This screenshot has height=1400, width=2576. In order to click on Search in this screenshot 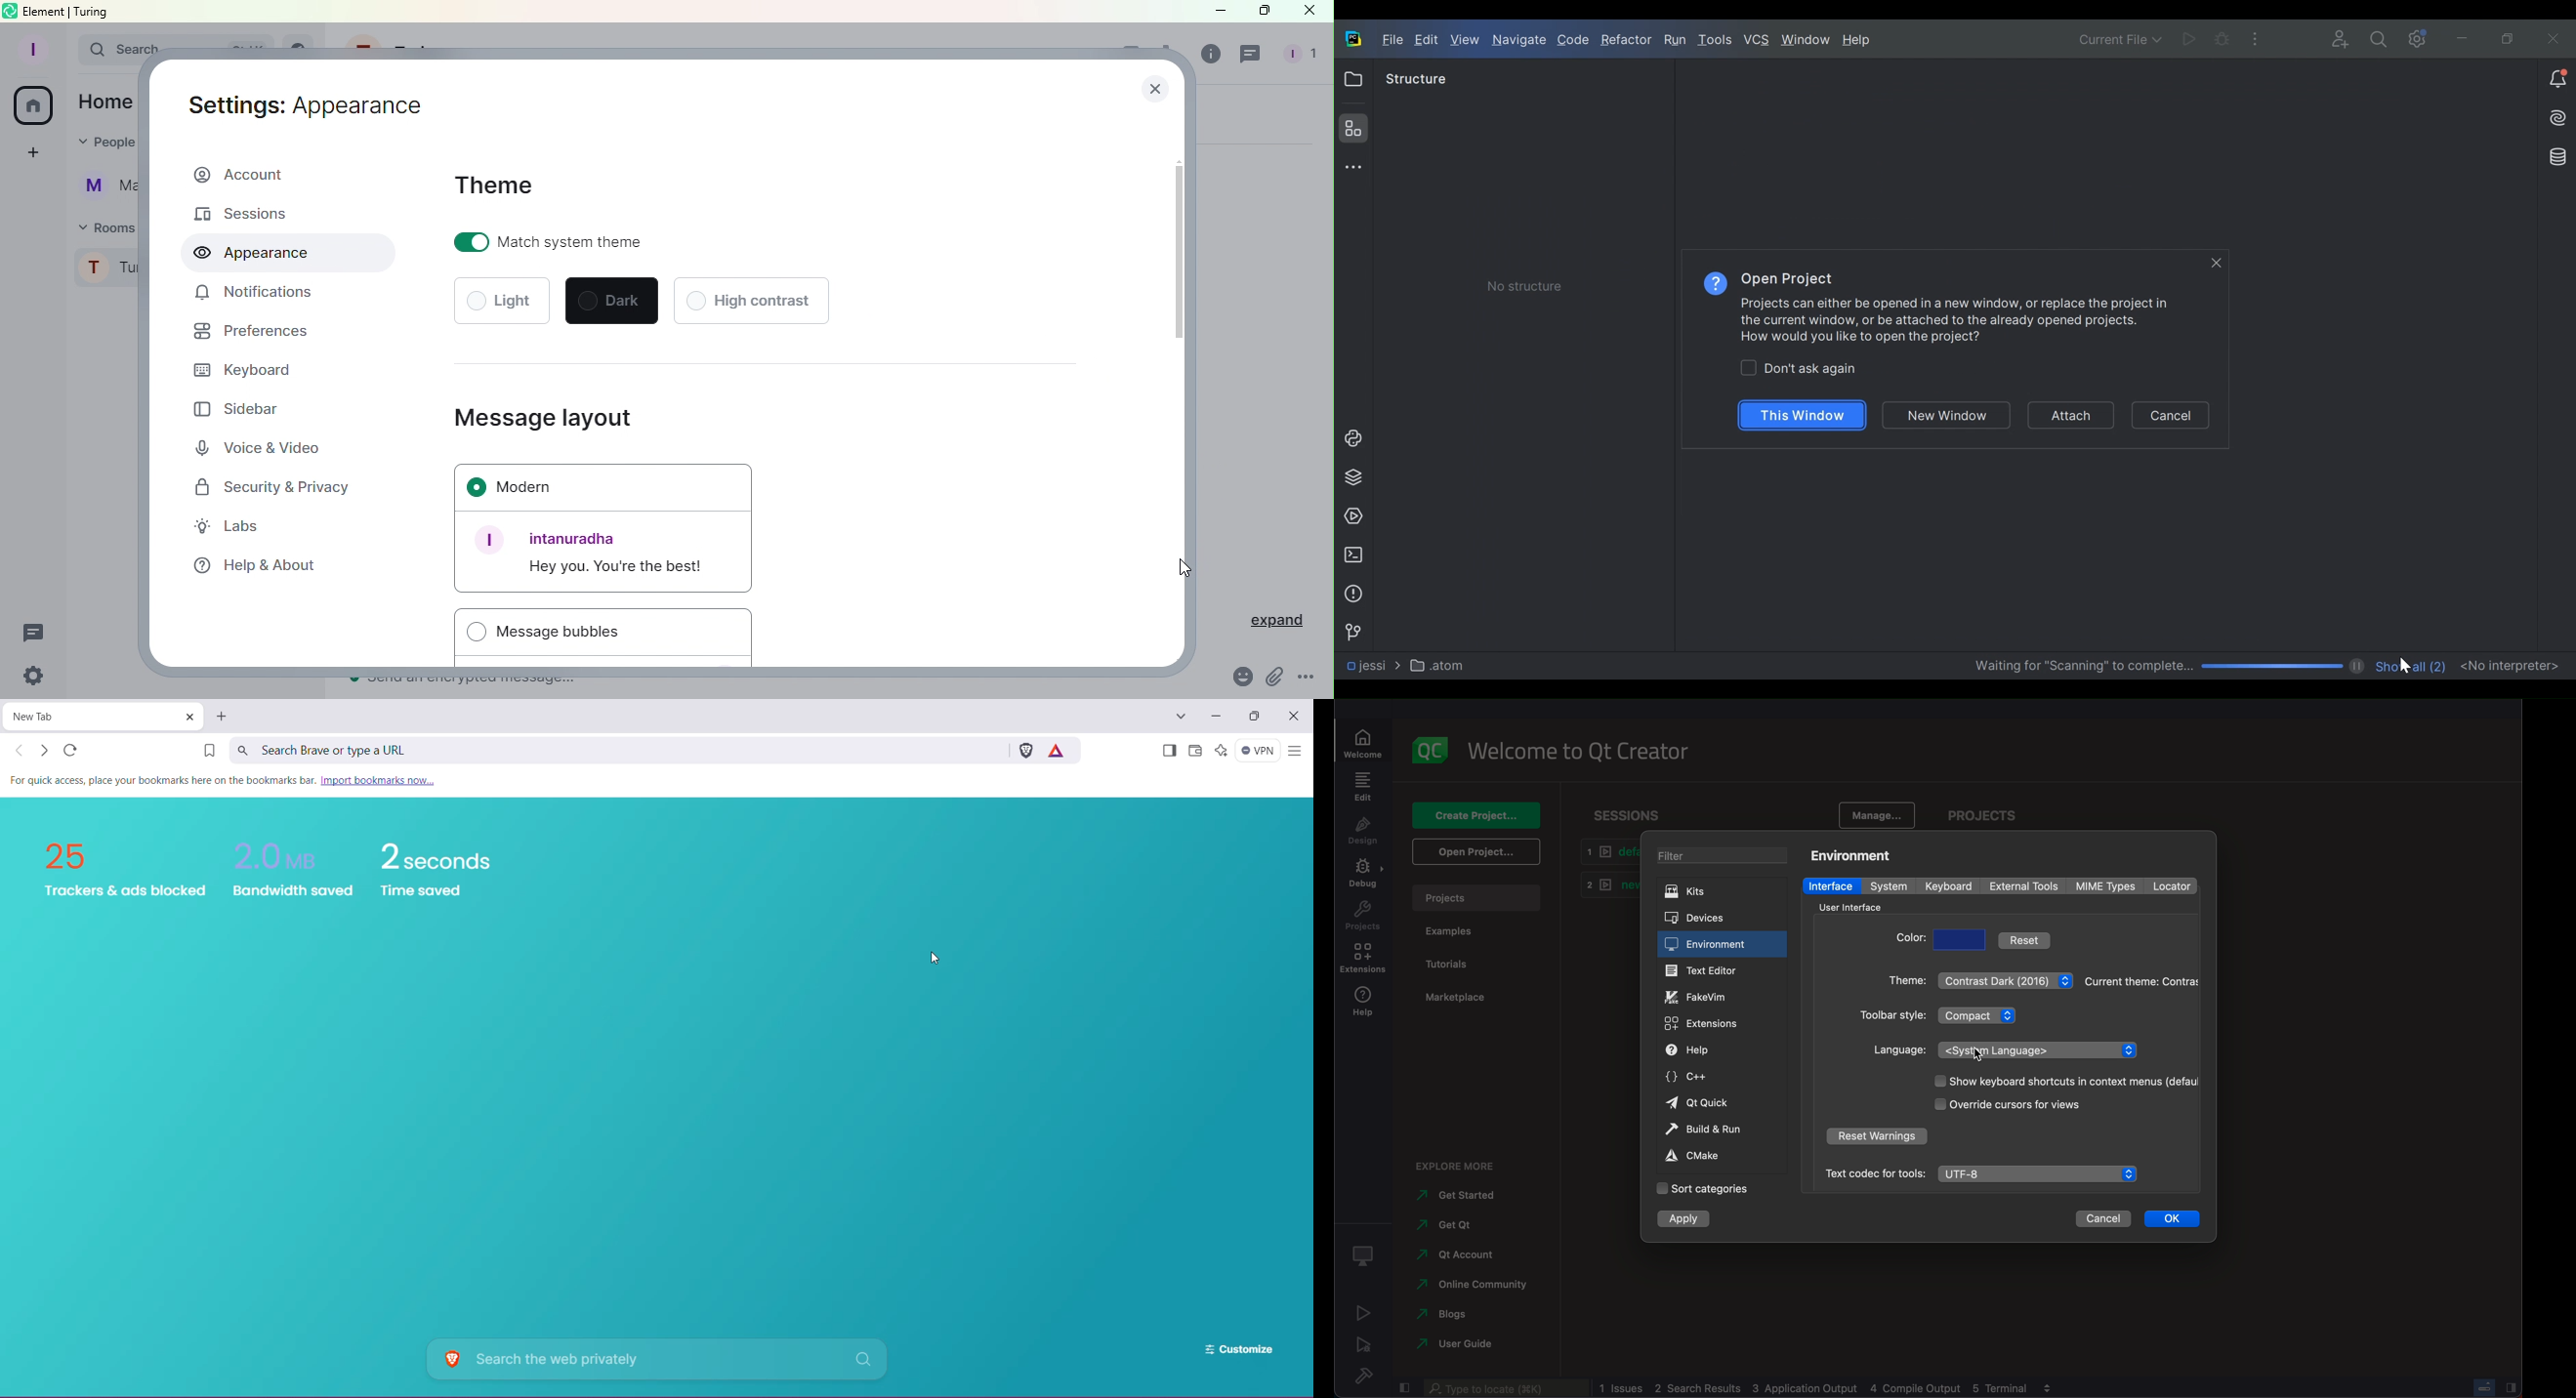, I will do `click(109, 52)`.